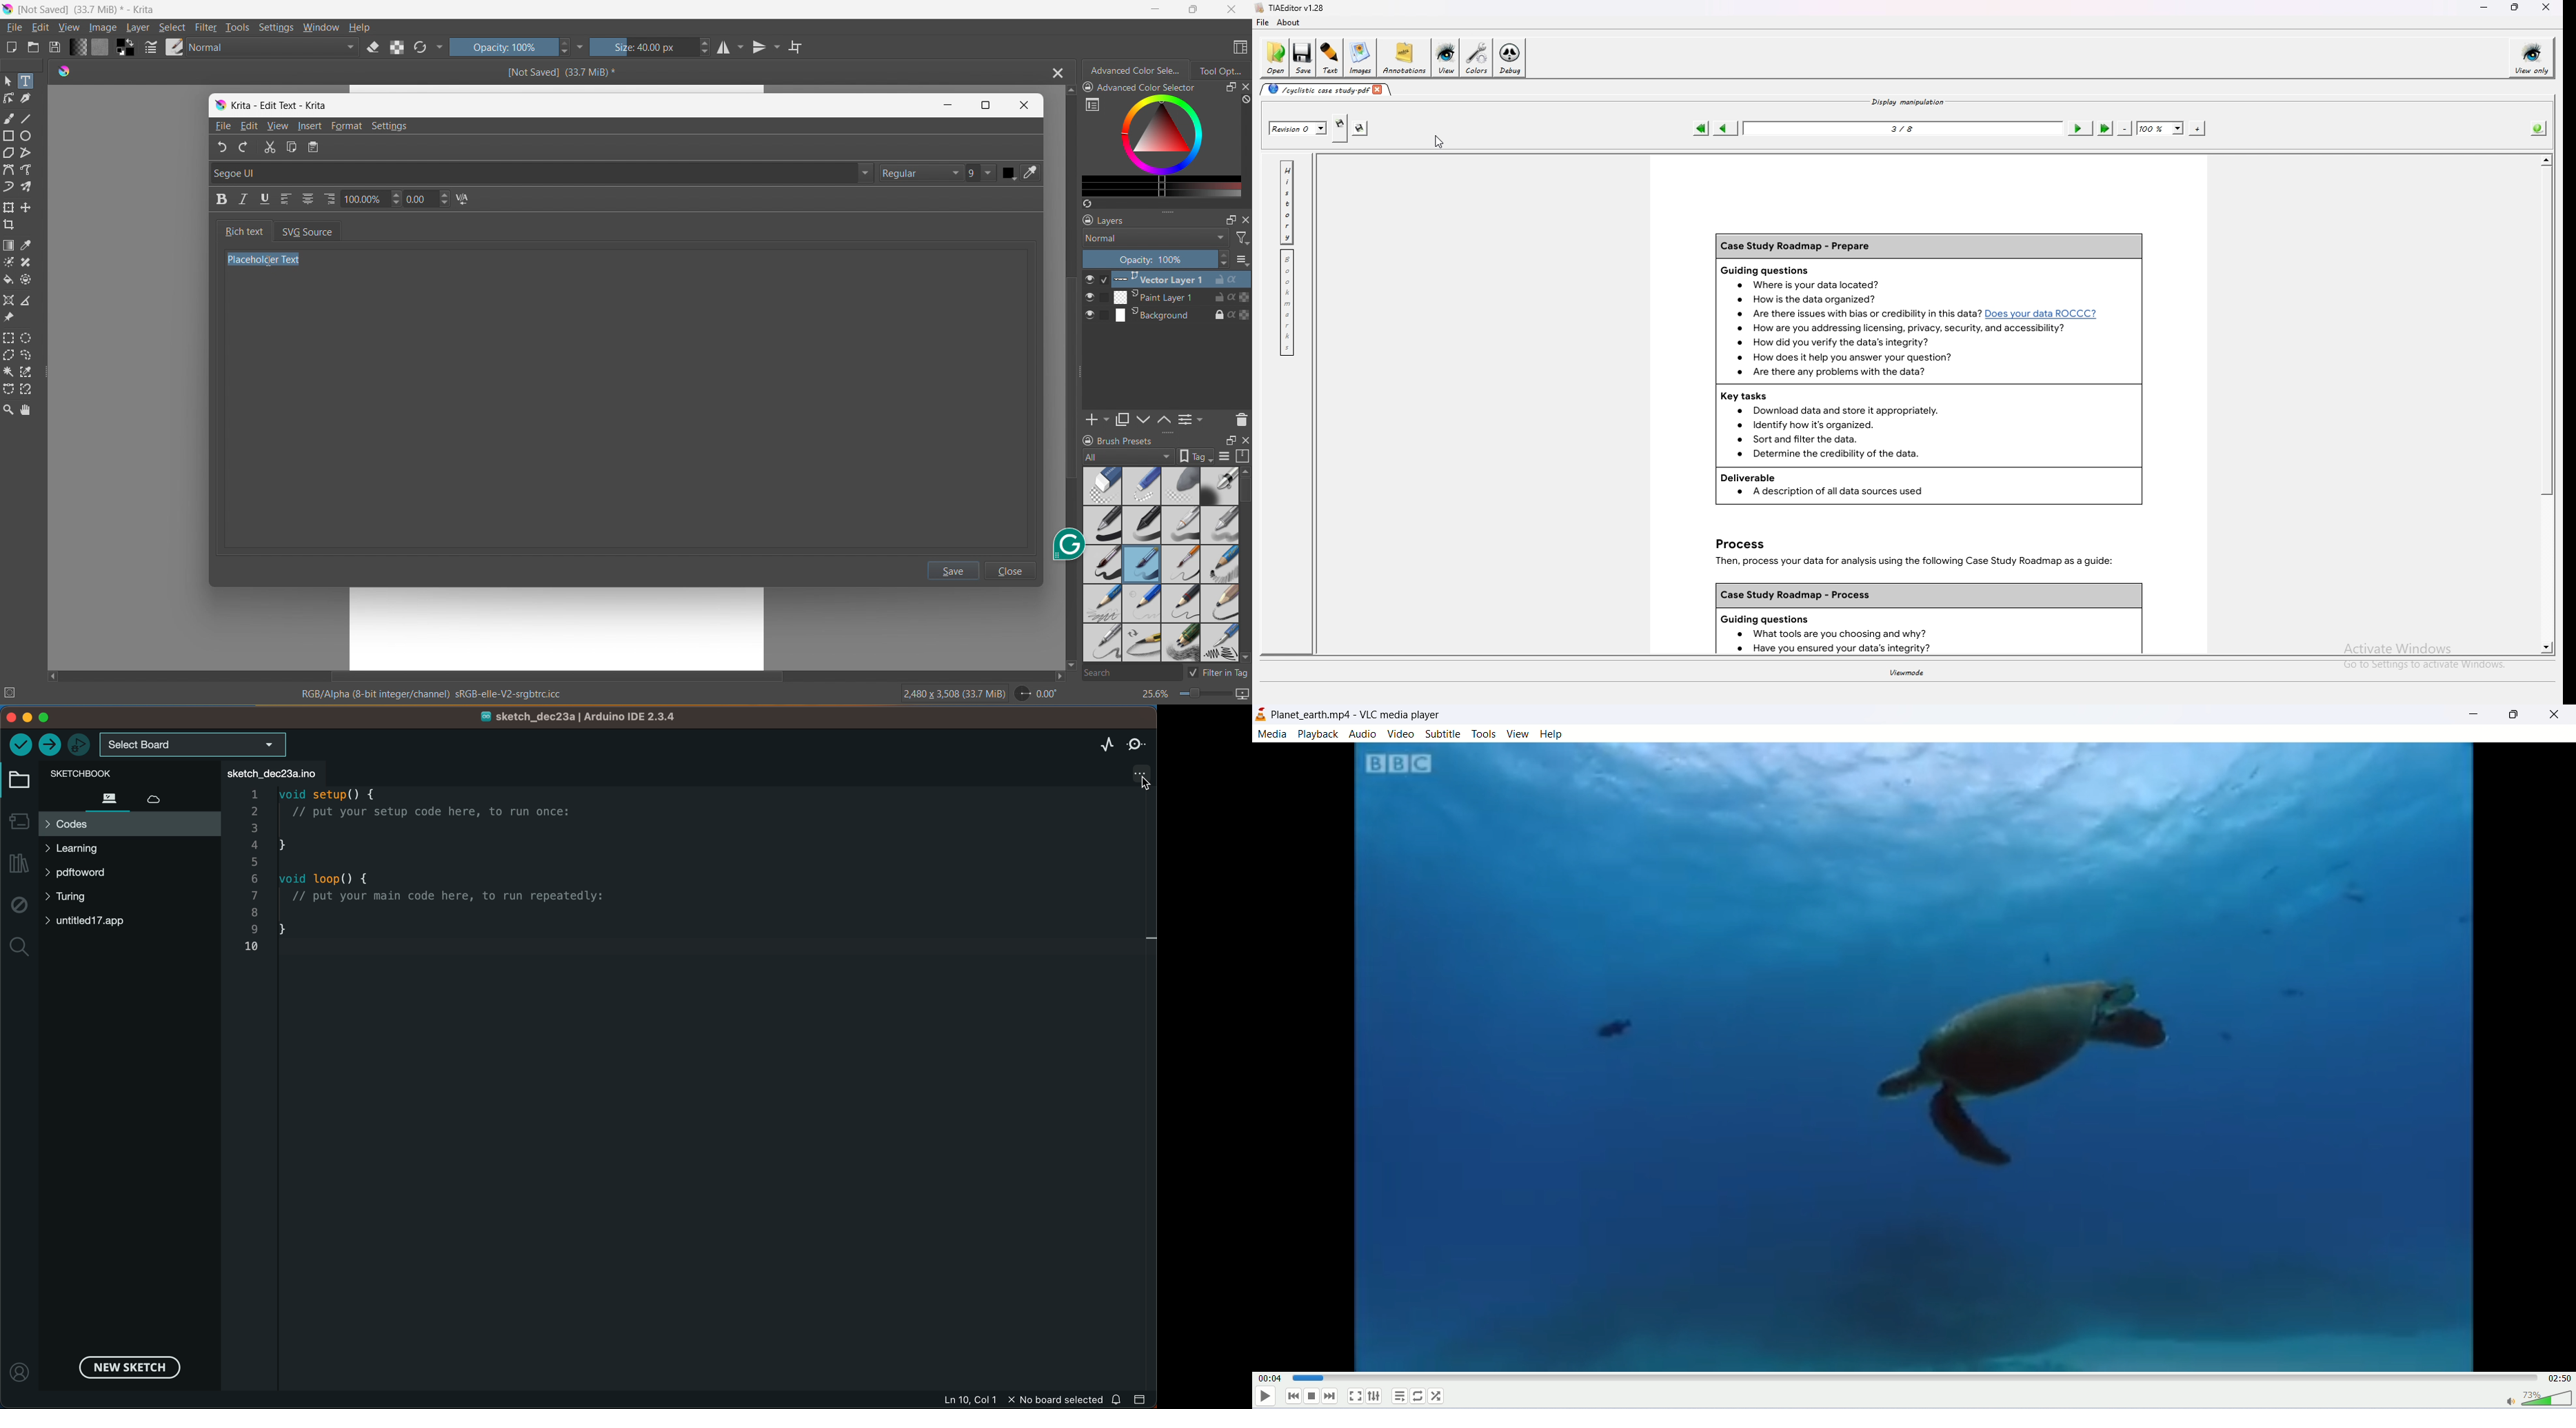  What do you see at coordinates (238, 27) in the screenshot?
I see `tools` at bounding box center [238, 27].